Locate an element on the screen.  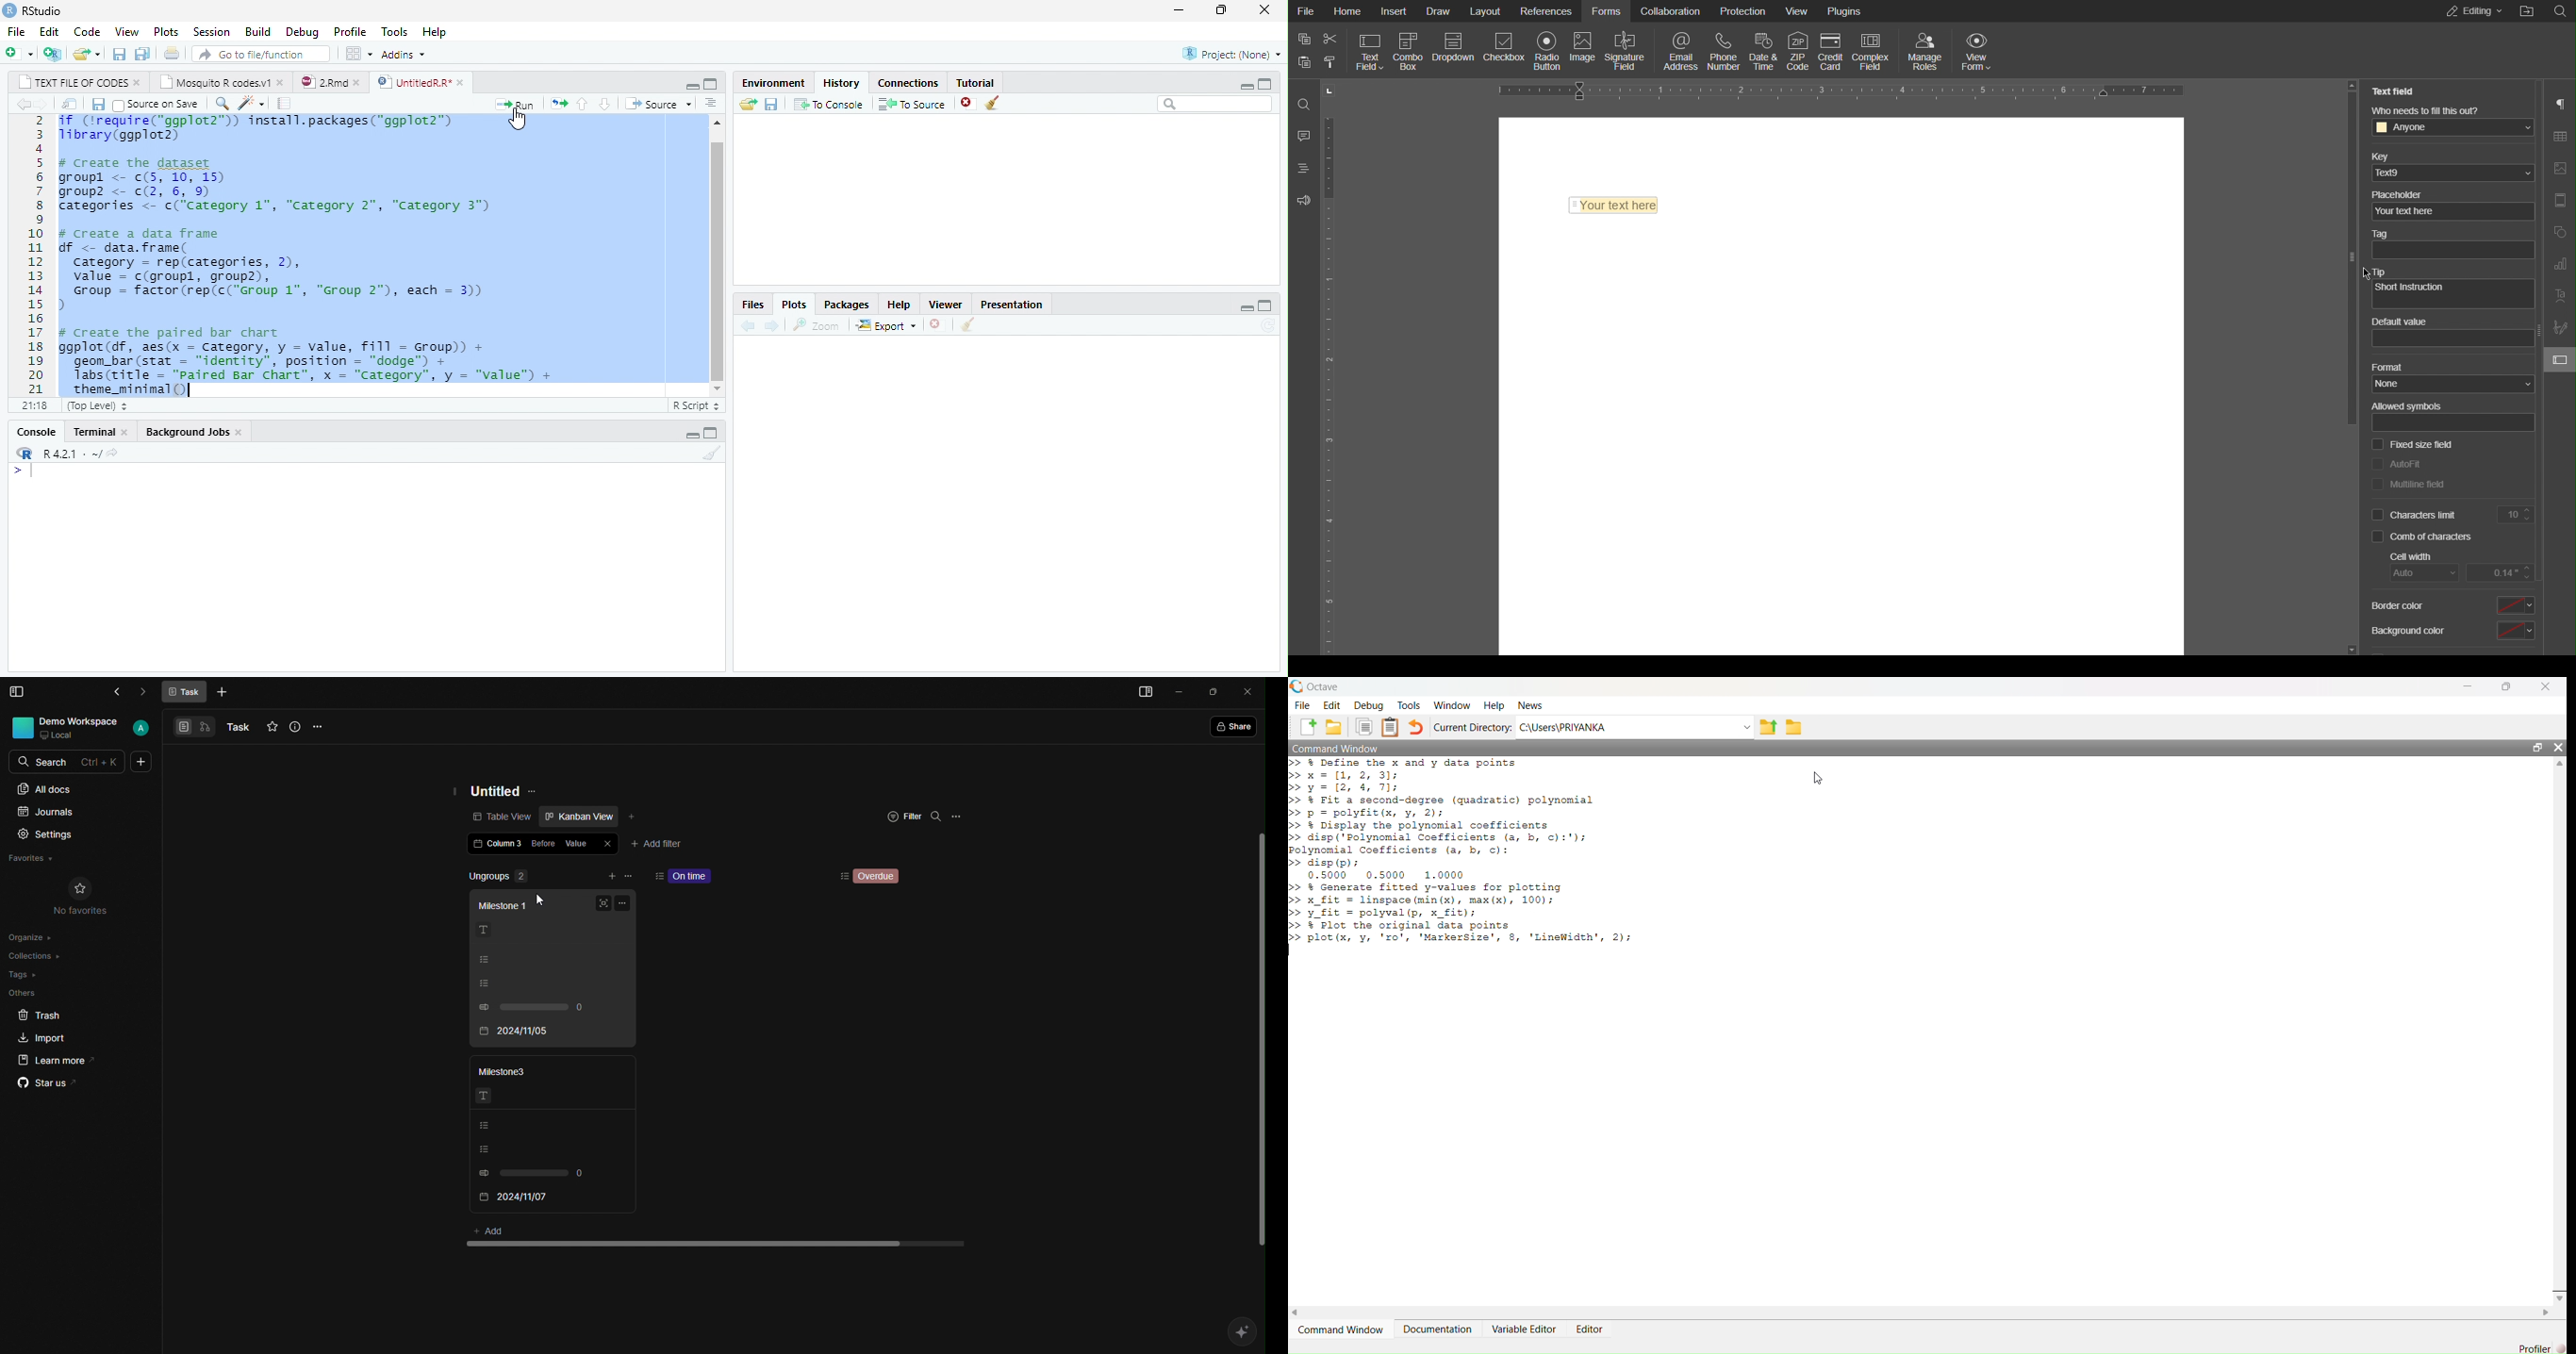
save history  is located at coordinates (770, 104).